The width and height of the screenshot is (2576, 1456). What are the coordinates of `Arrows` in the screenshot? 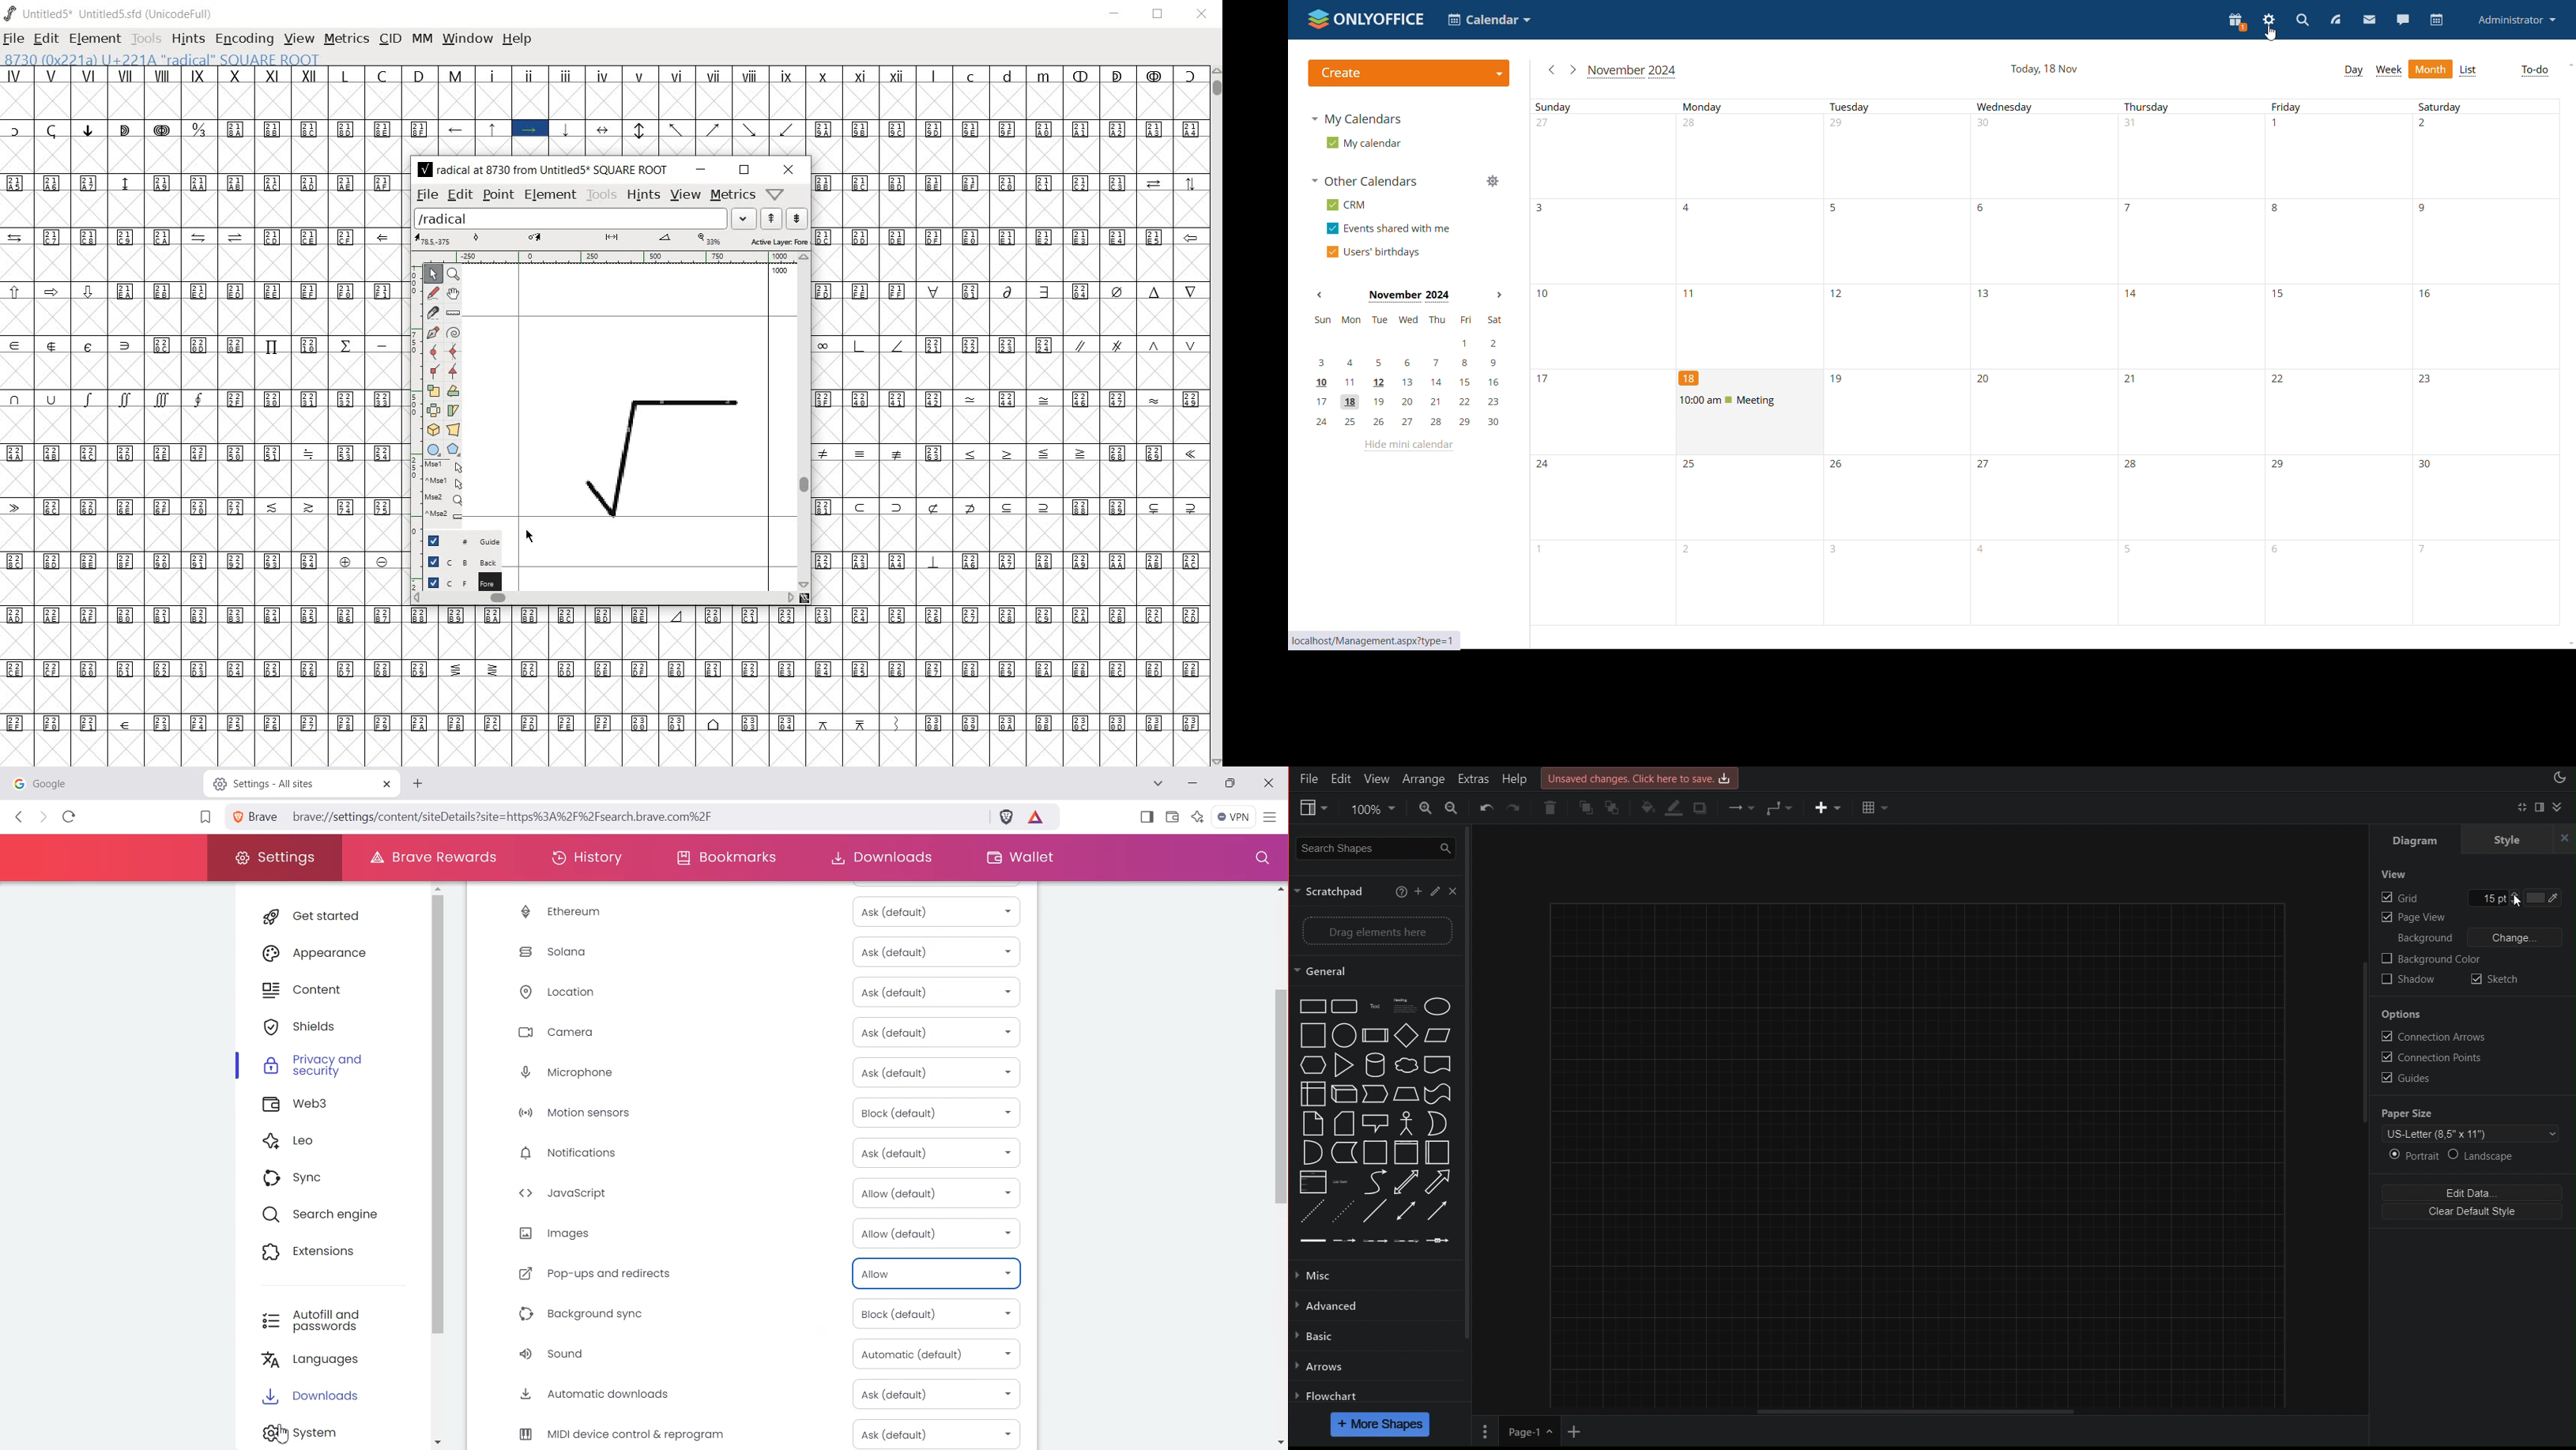 It's located at (1321, 1365).